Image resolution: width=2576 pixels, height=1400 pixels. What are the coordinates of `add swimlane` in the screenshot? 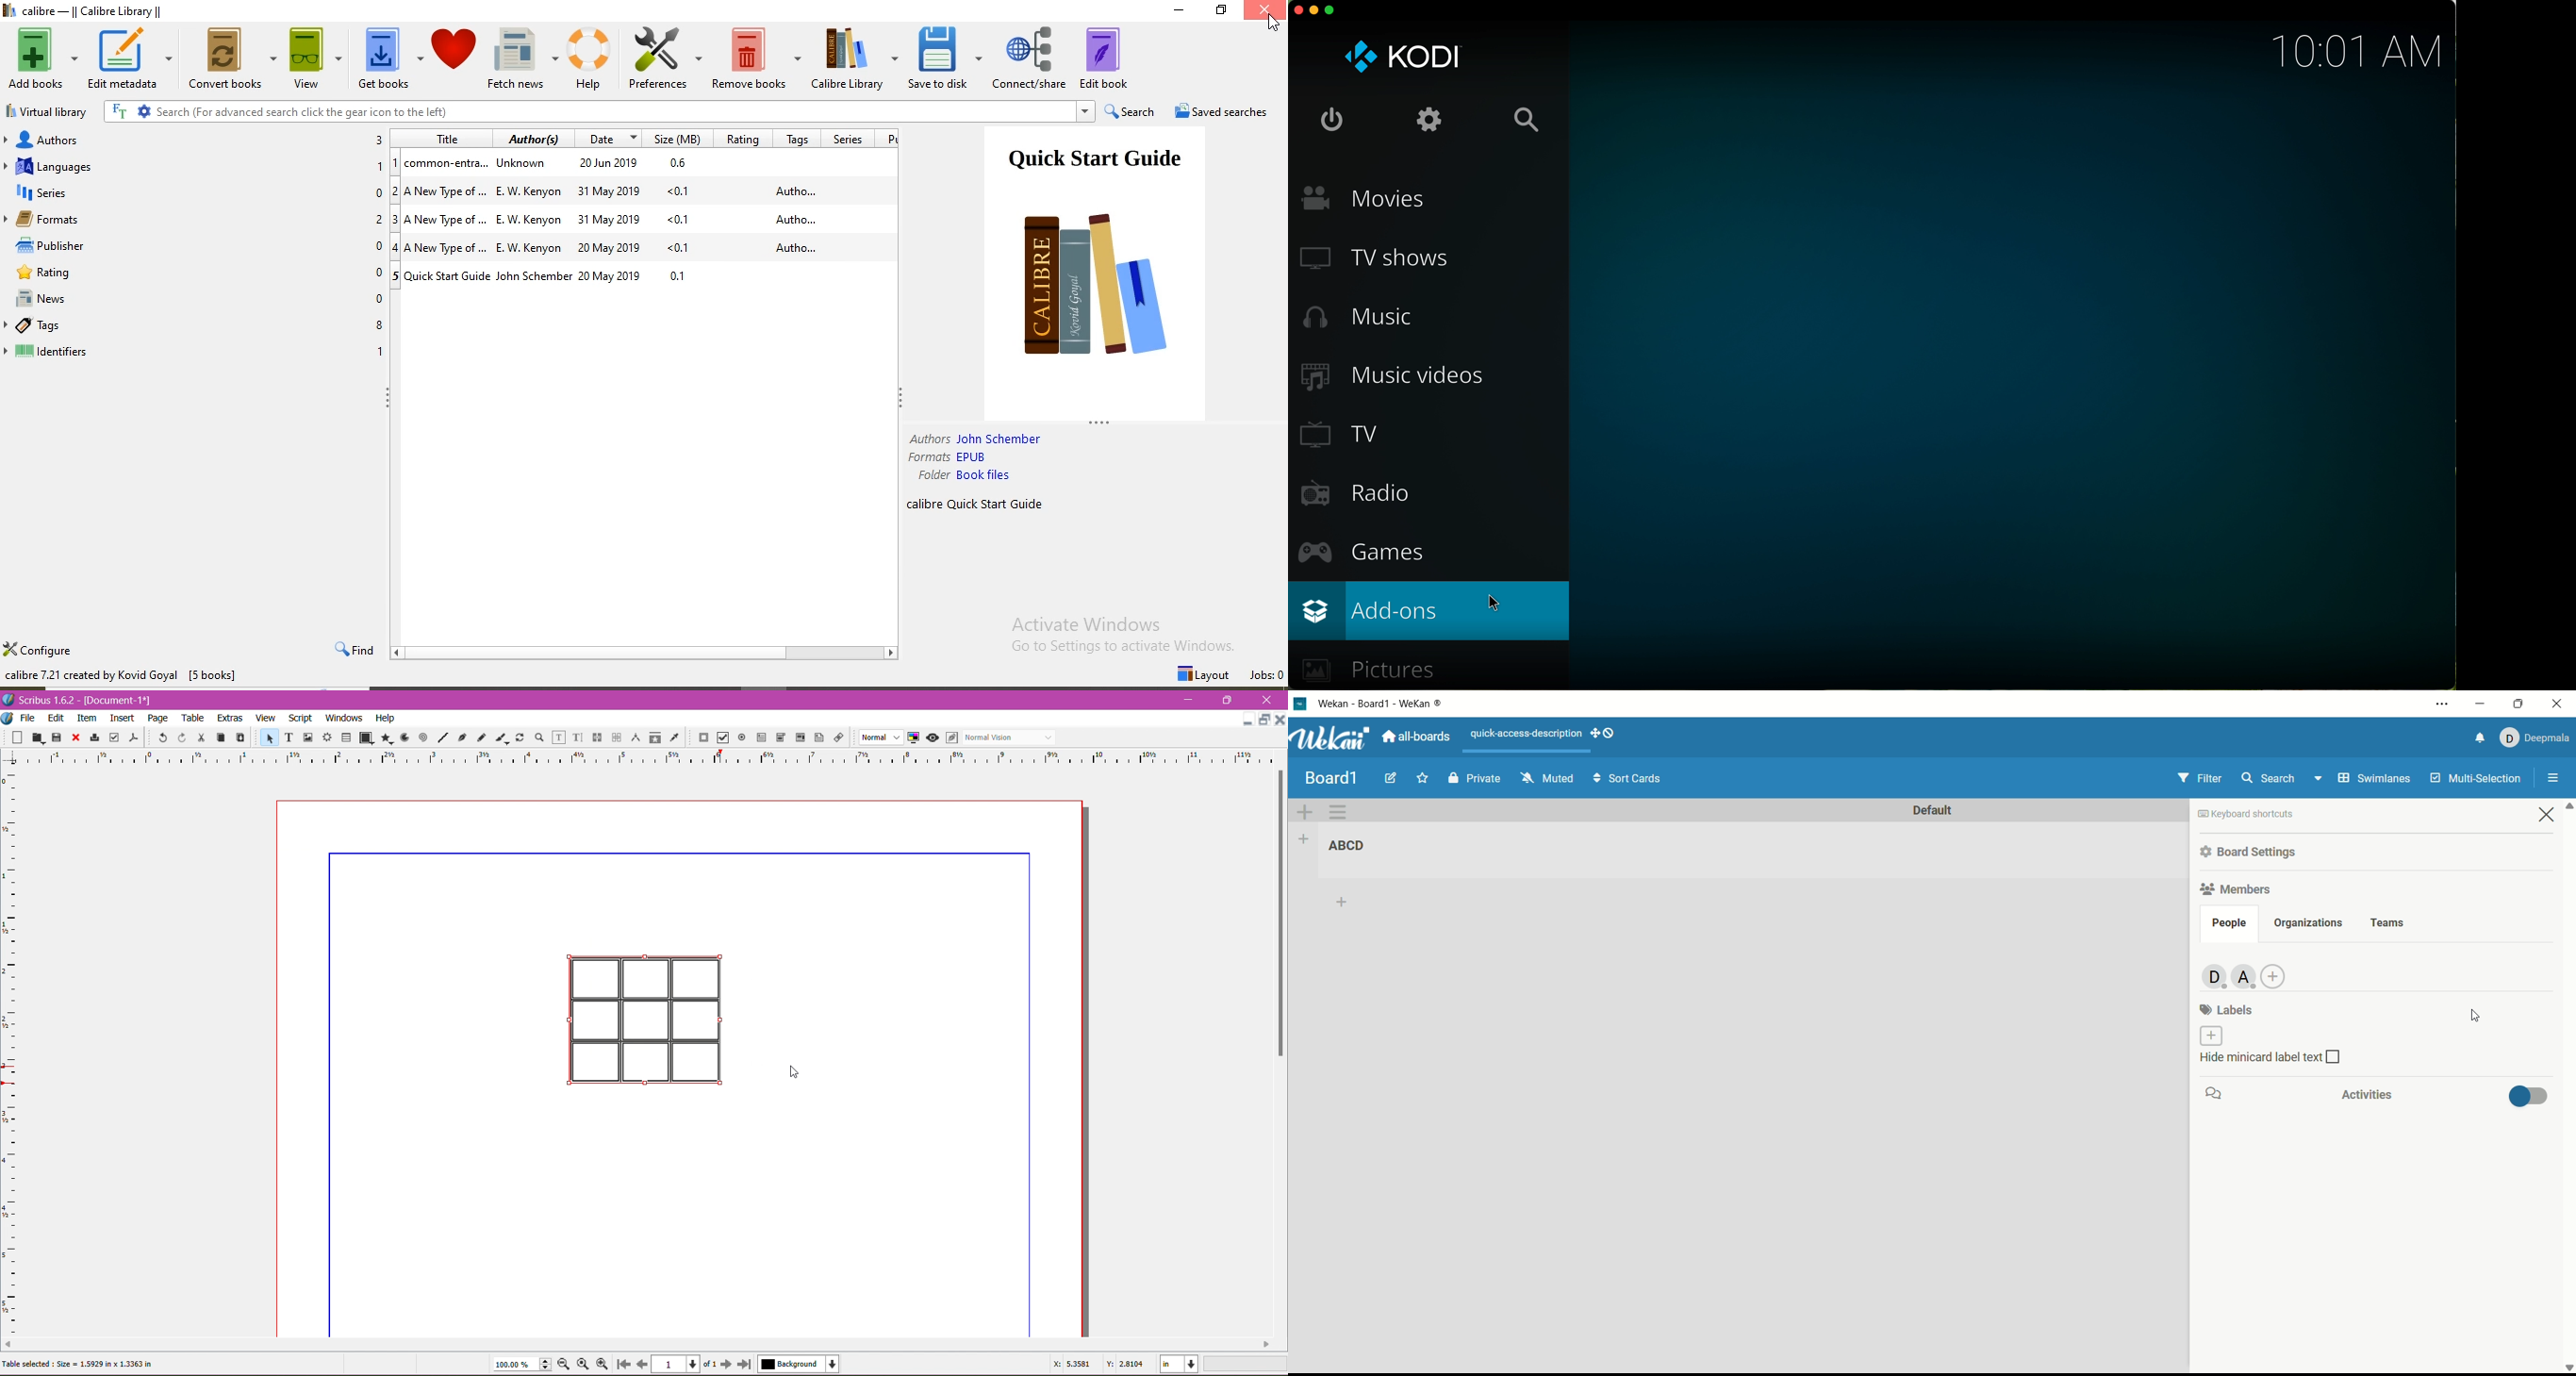 It's located at (1305, 813).